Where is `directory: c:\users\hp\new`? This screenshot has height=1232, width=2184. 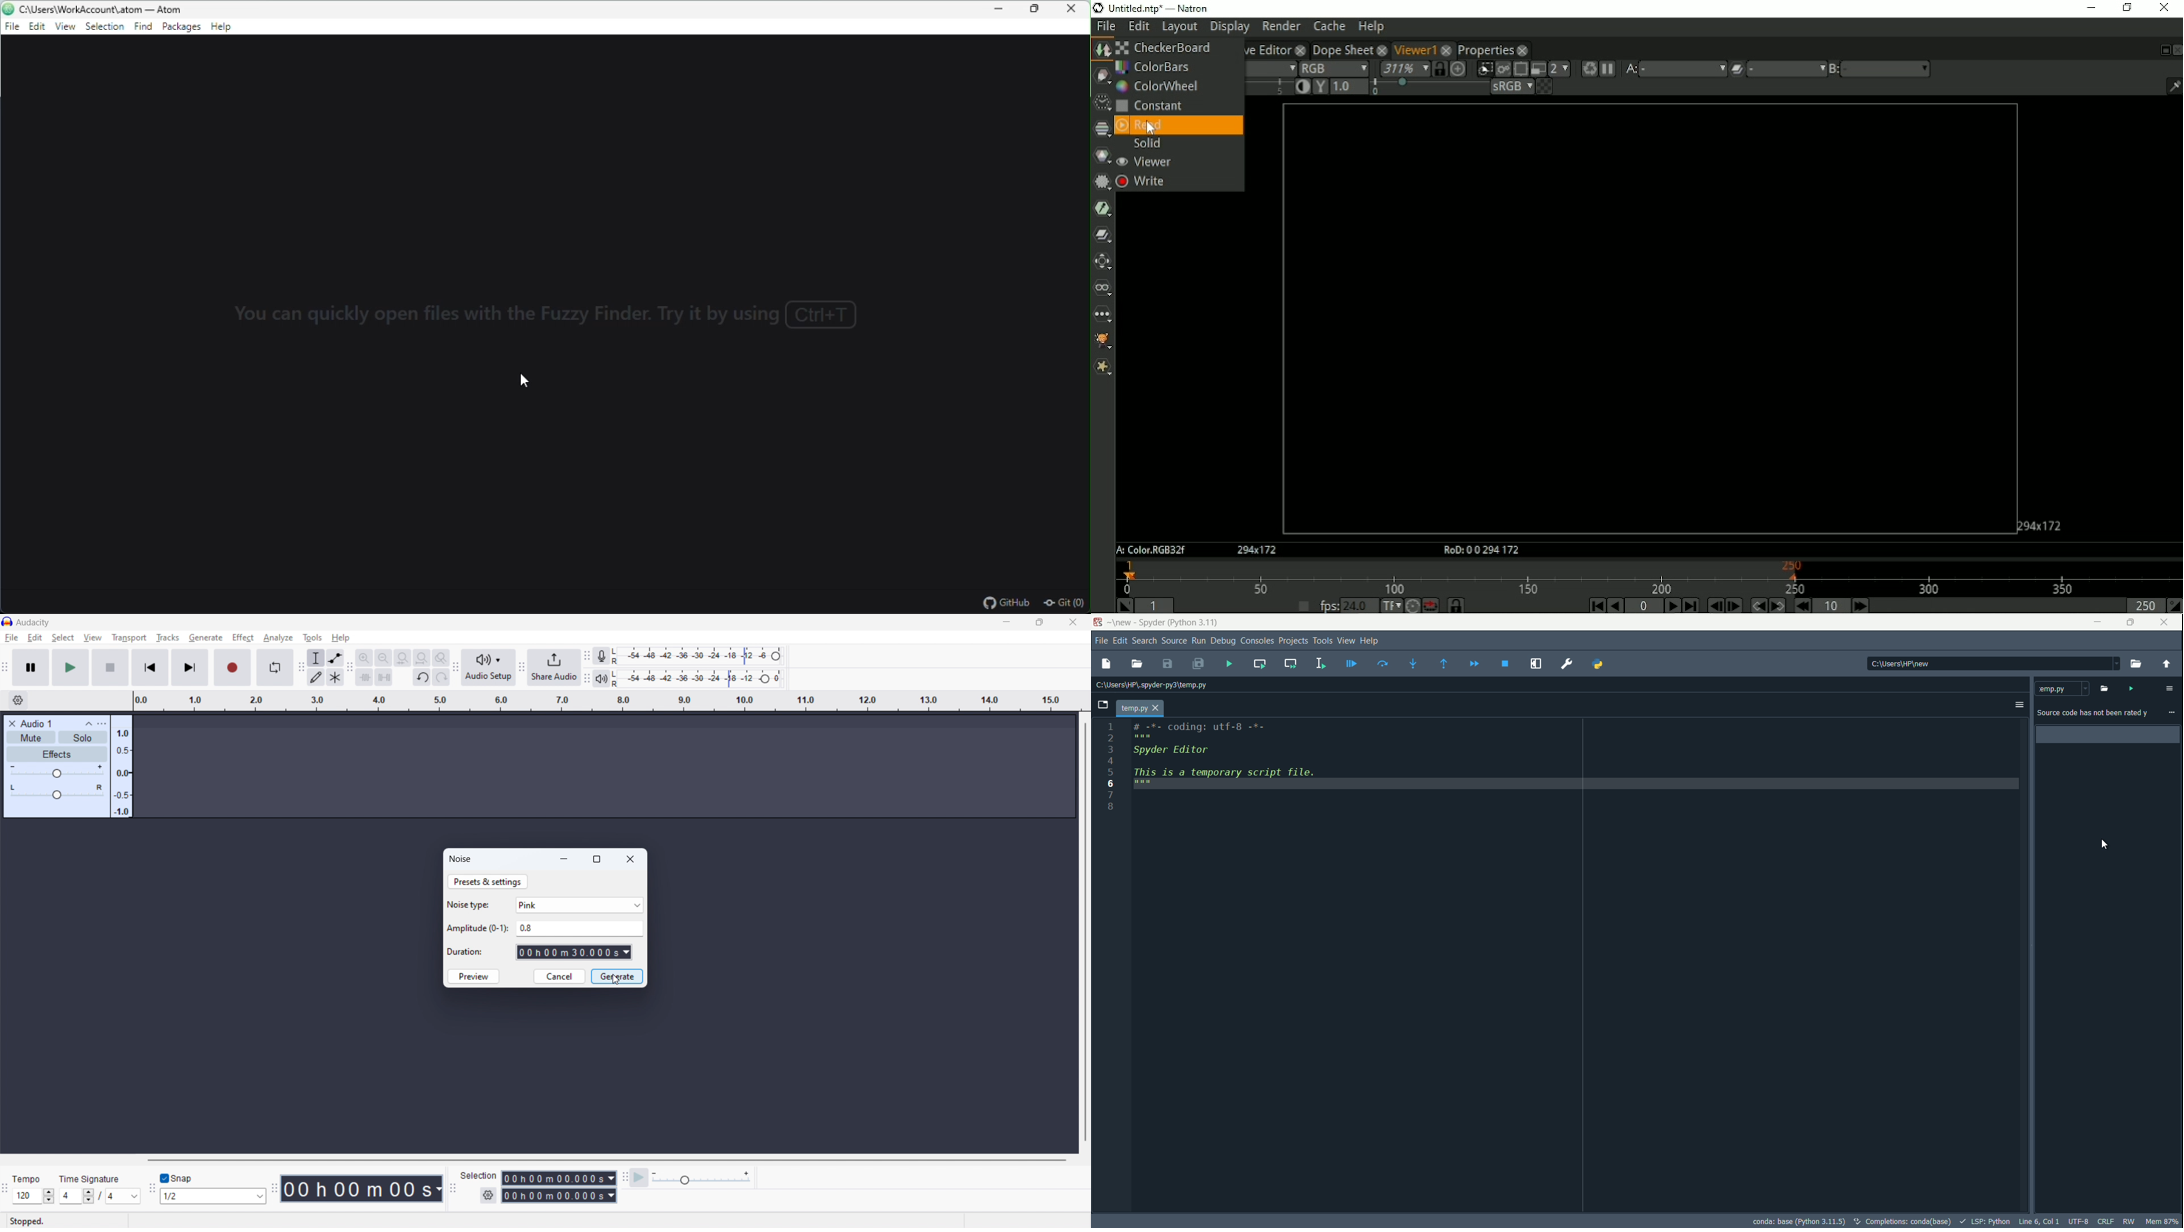 directory: c:\users\hp\new is located at coordinates (1902, 664).